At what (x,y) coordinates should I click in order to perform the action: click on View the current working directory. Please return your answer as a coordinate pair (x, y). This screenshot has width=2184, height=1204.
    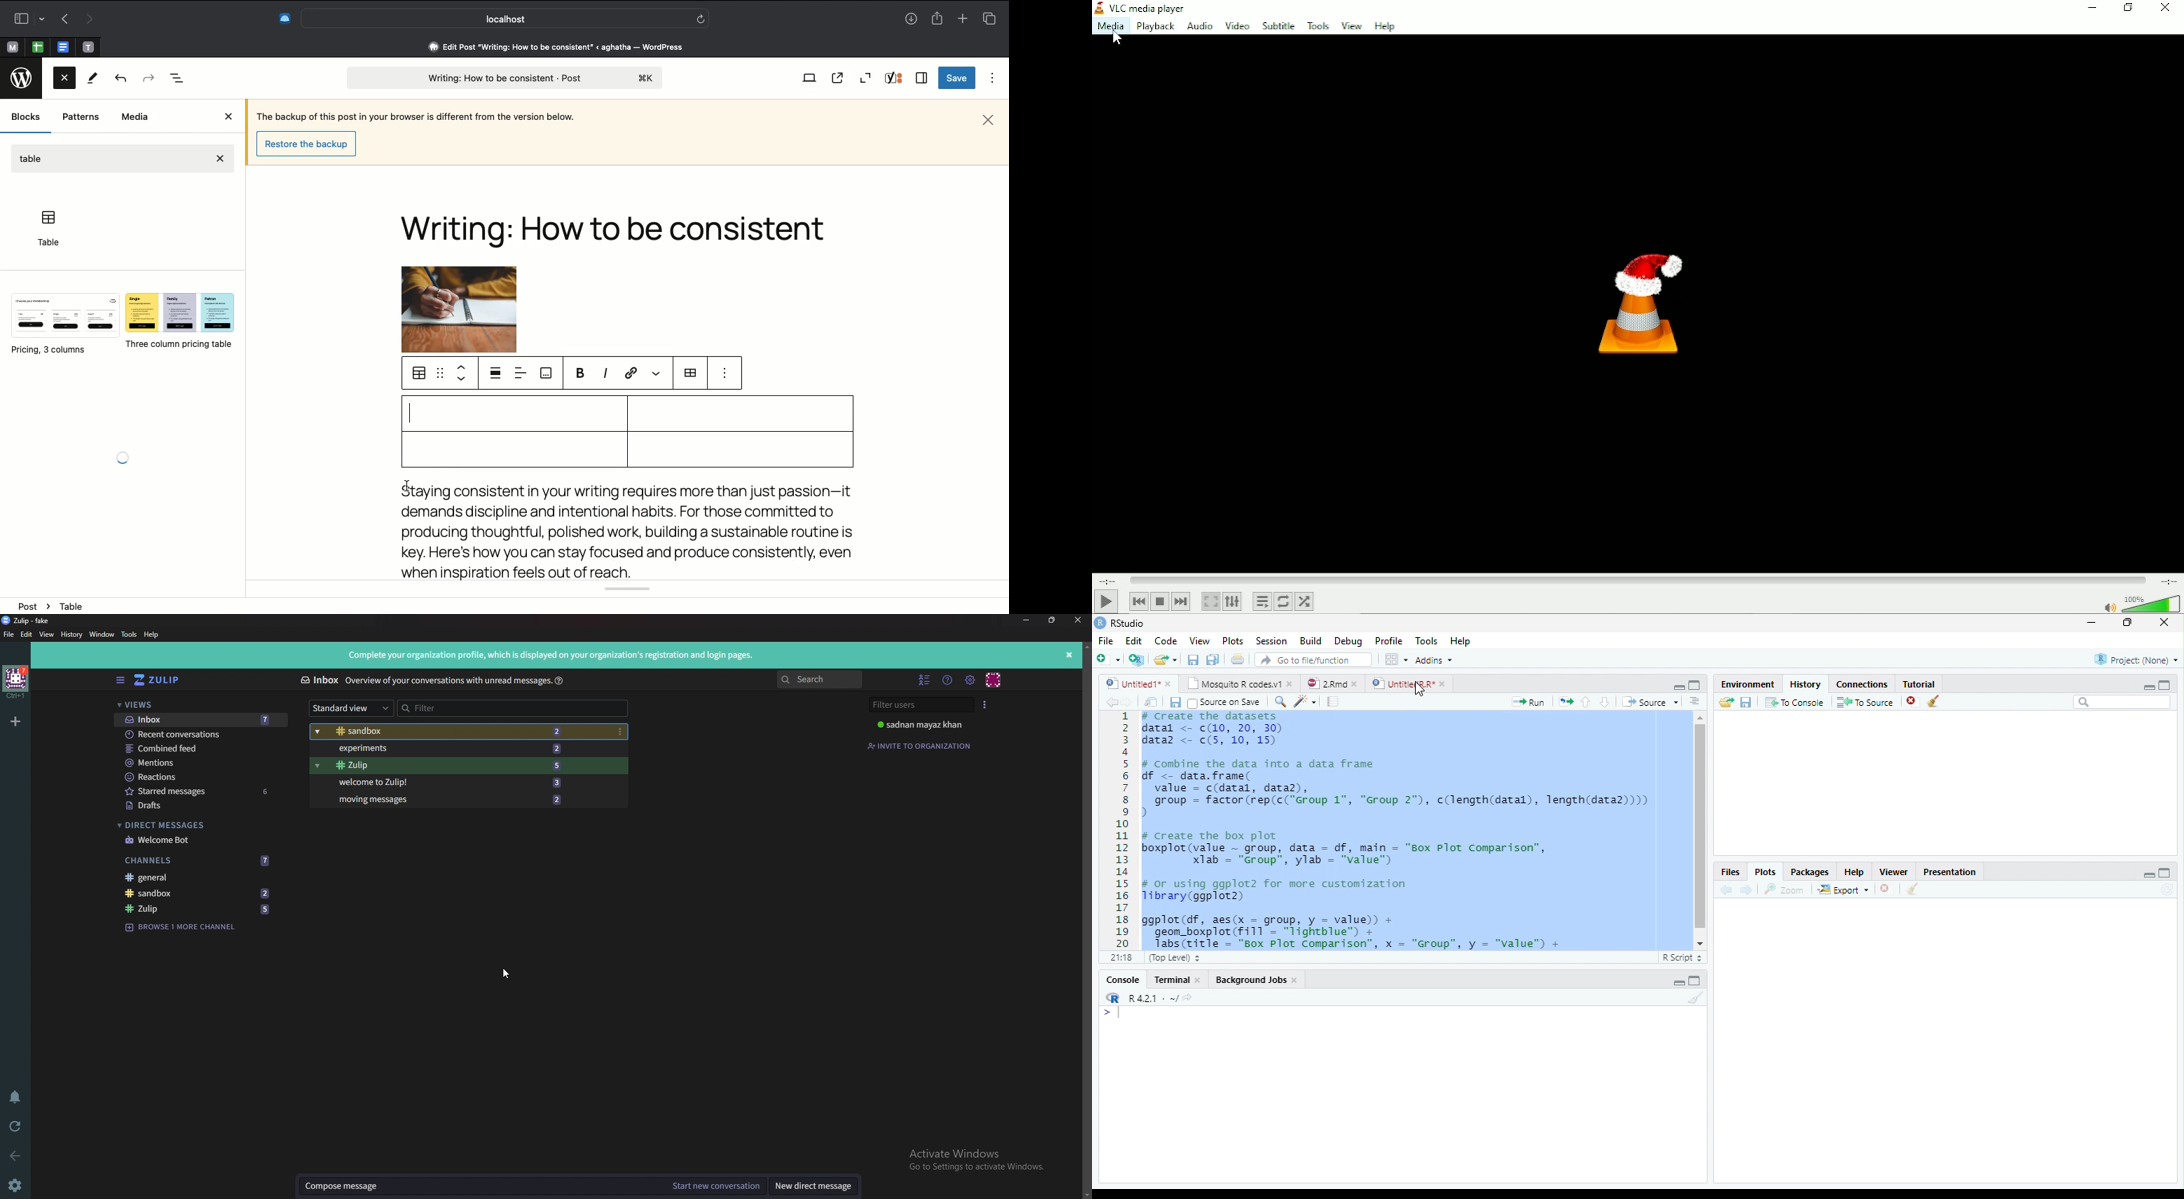
    Looking at the image, I should click on (1187, 998).